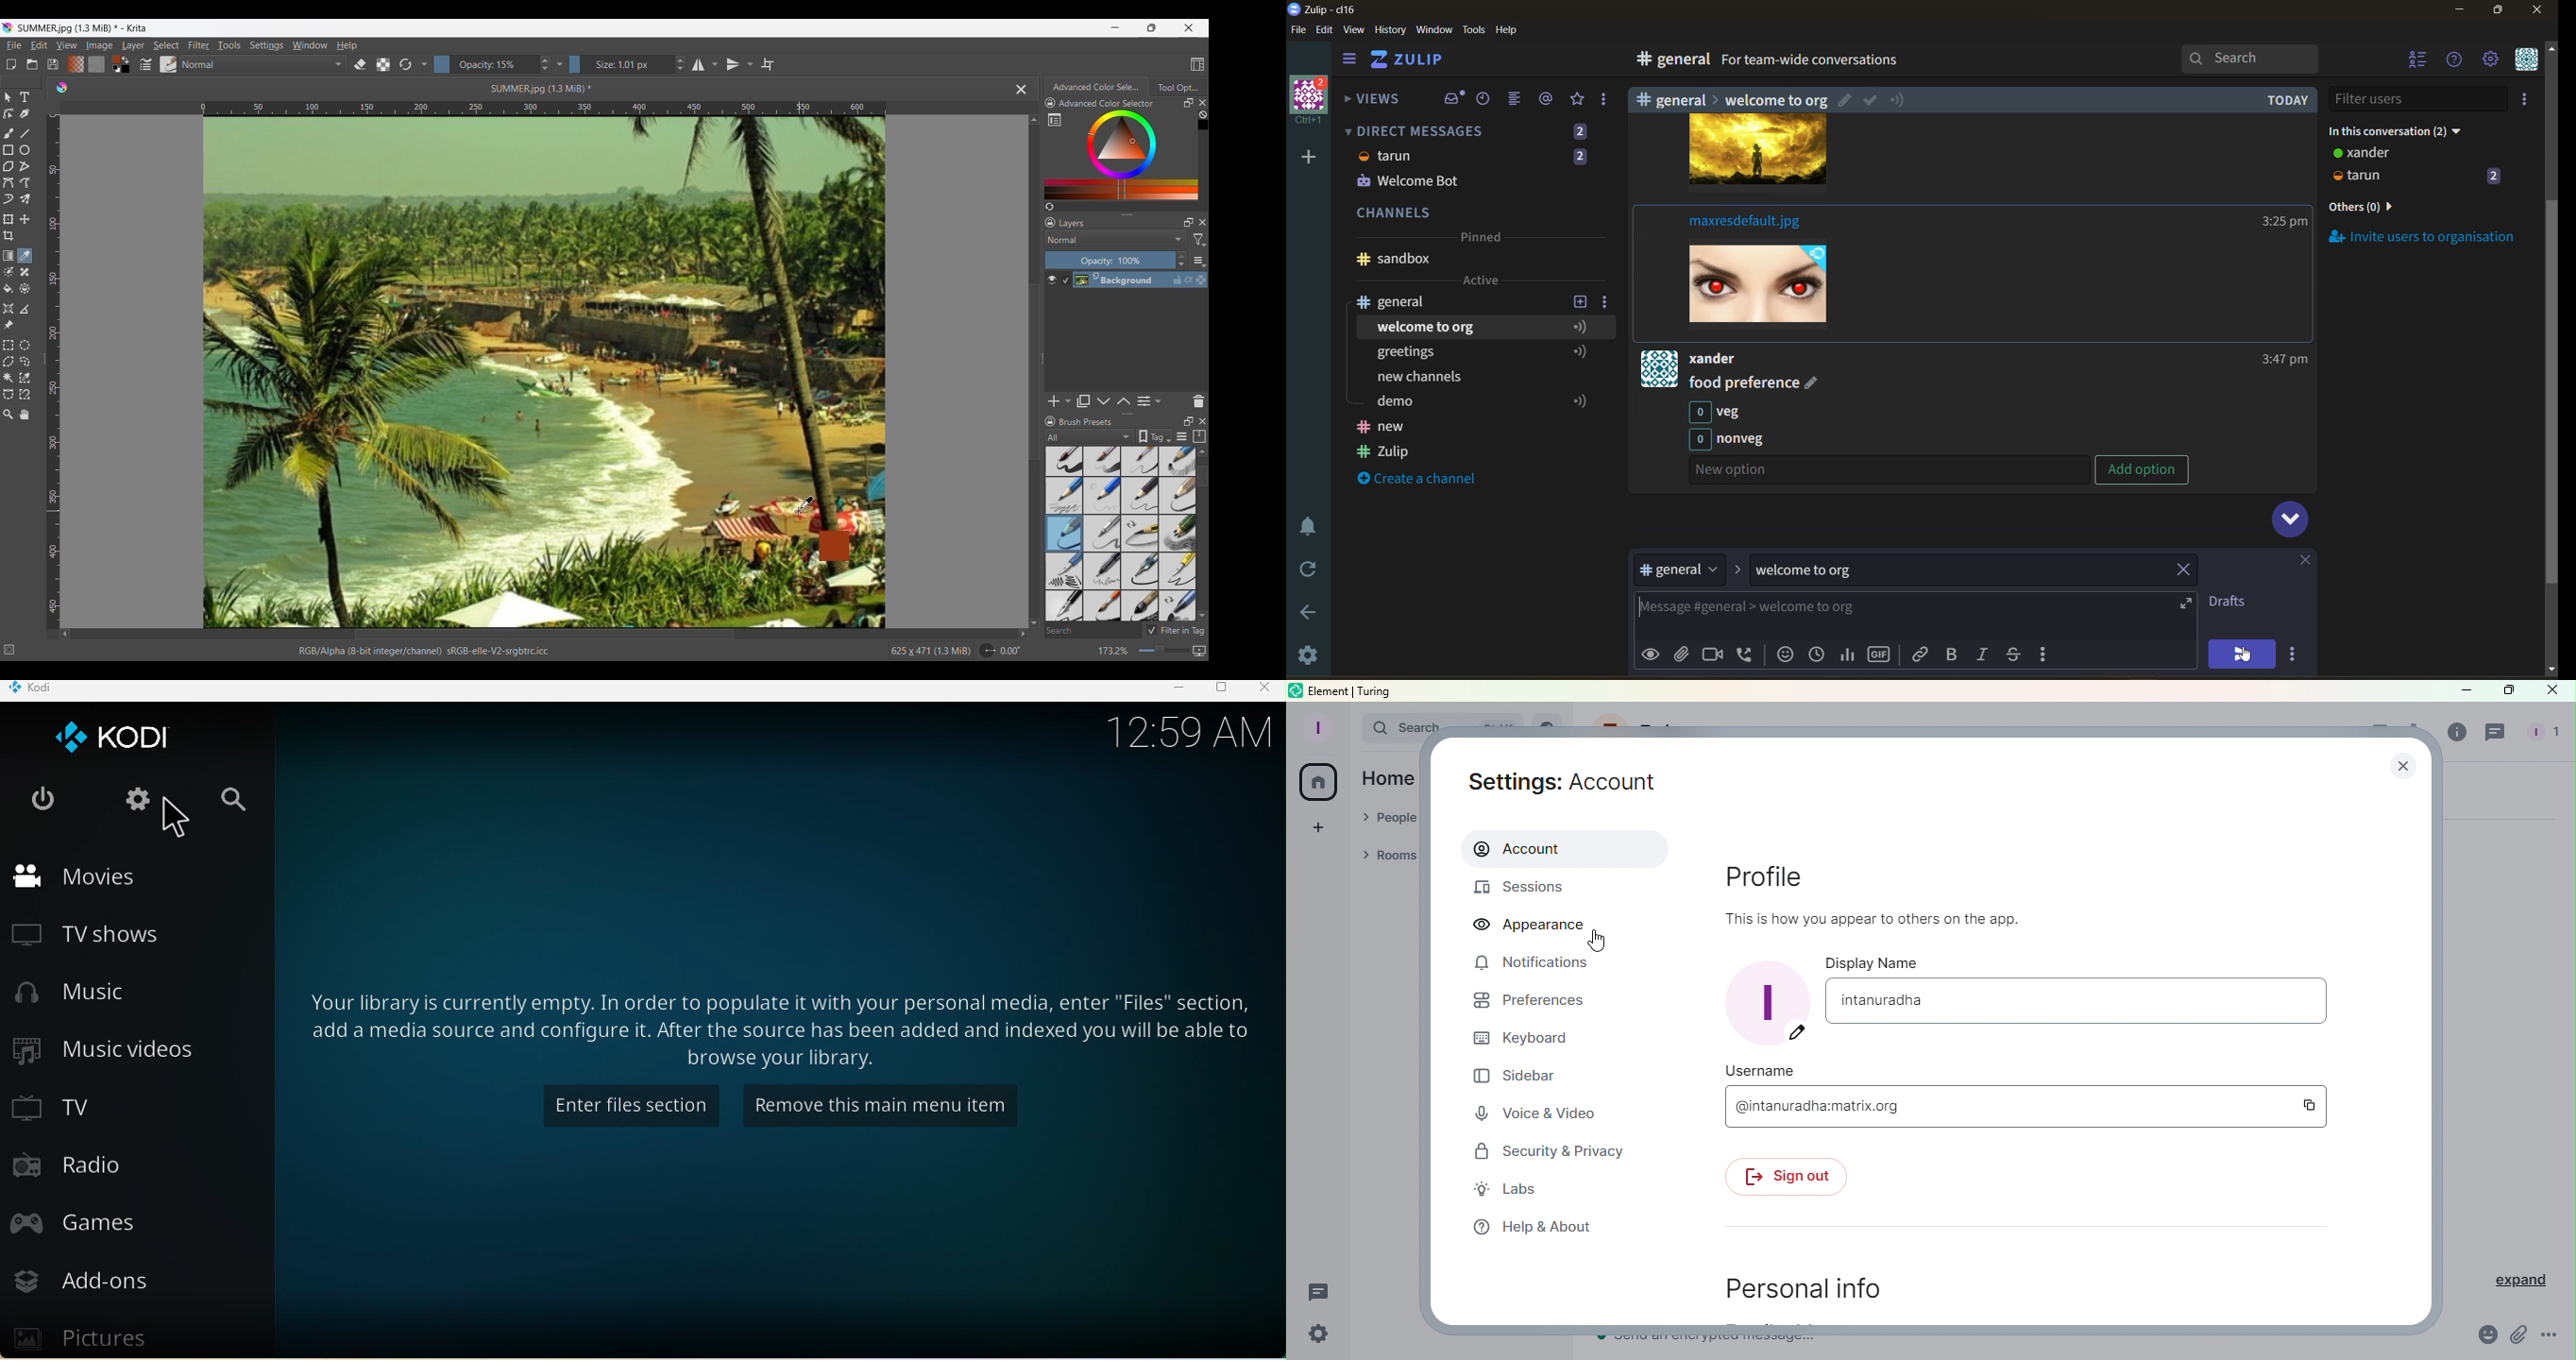 This screenshot has height=1372, width=2576. Describe the element at coordinates (1073, 224) in the screenshot. I see `Layers` at that location.